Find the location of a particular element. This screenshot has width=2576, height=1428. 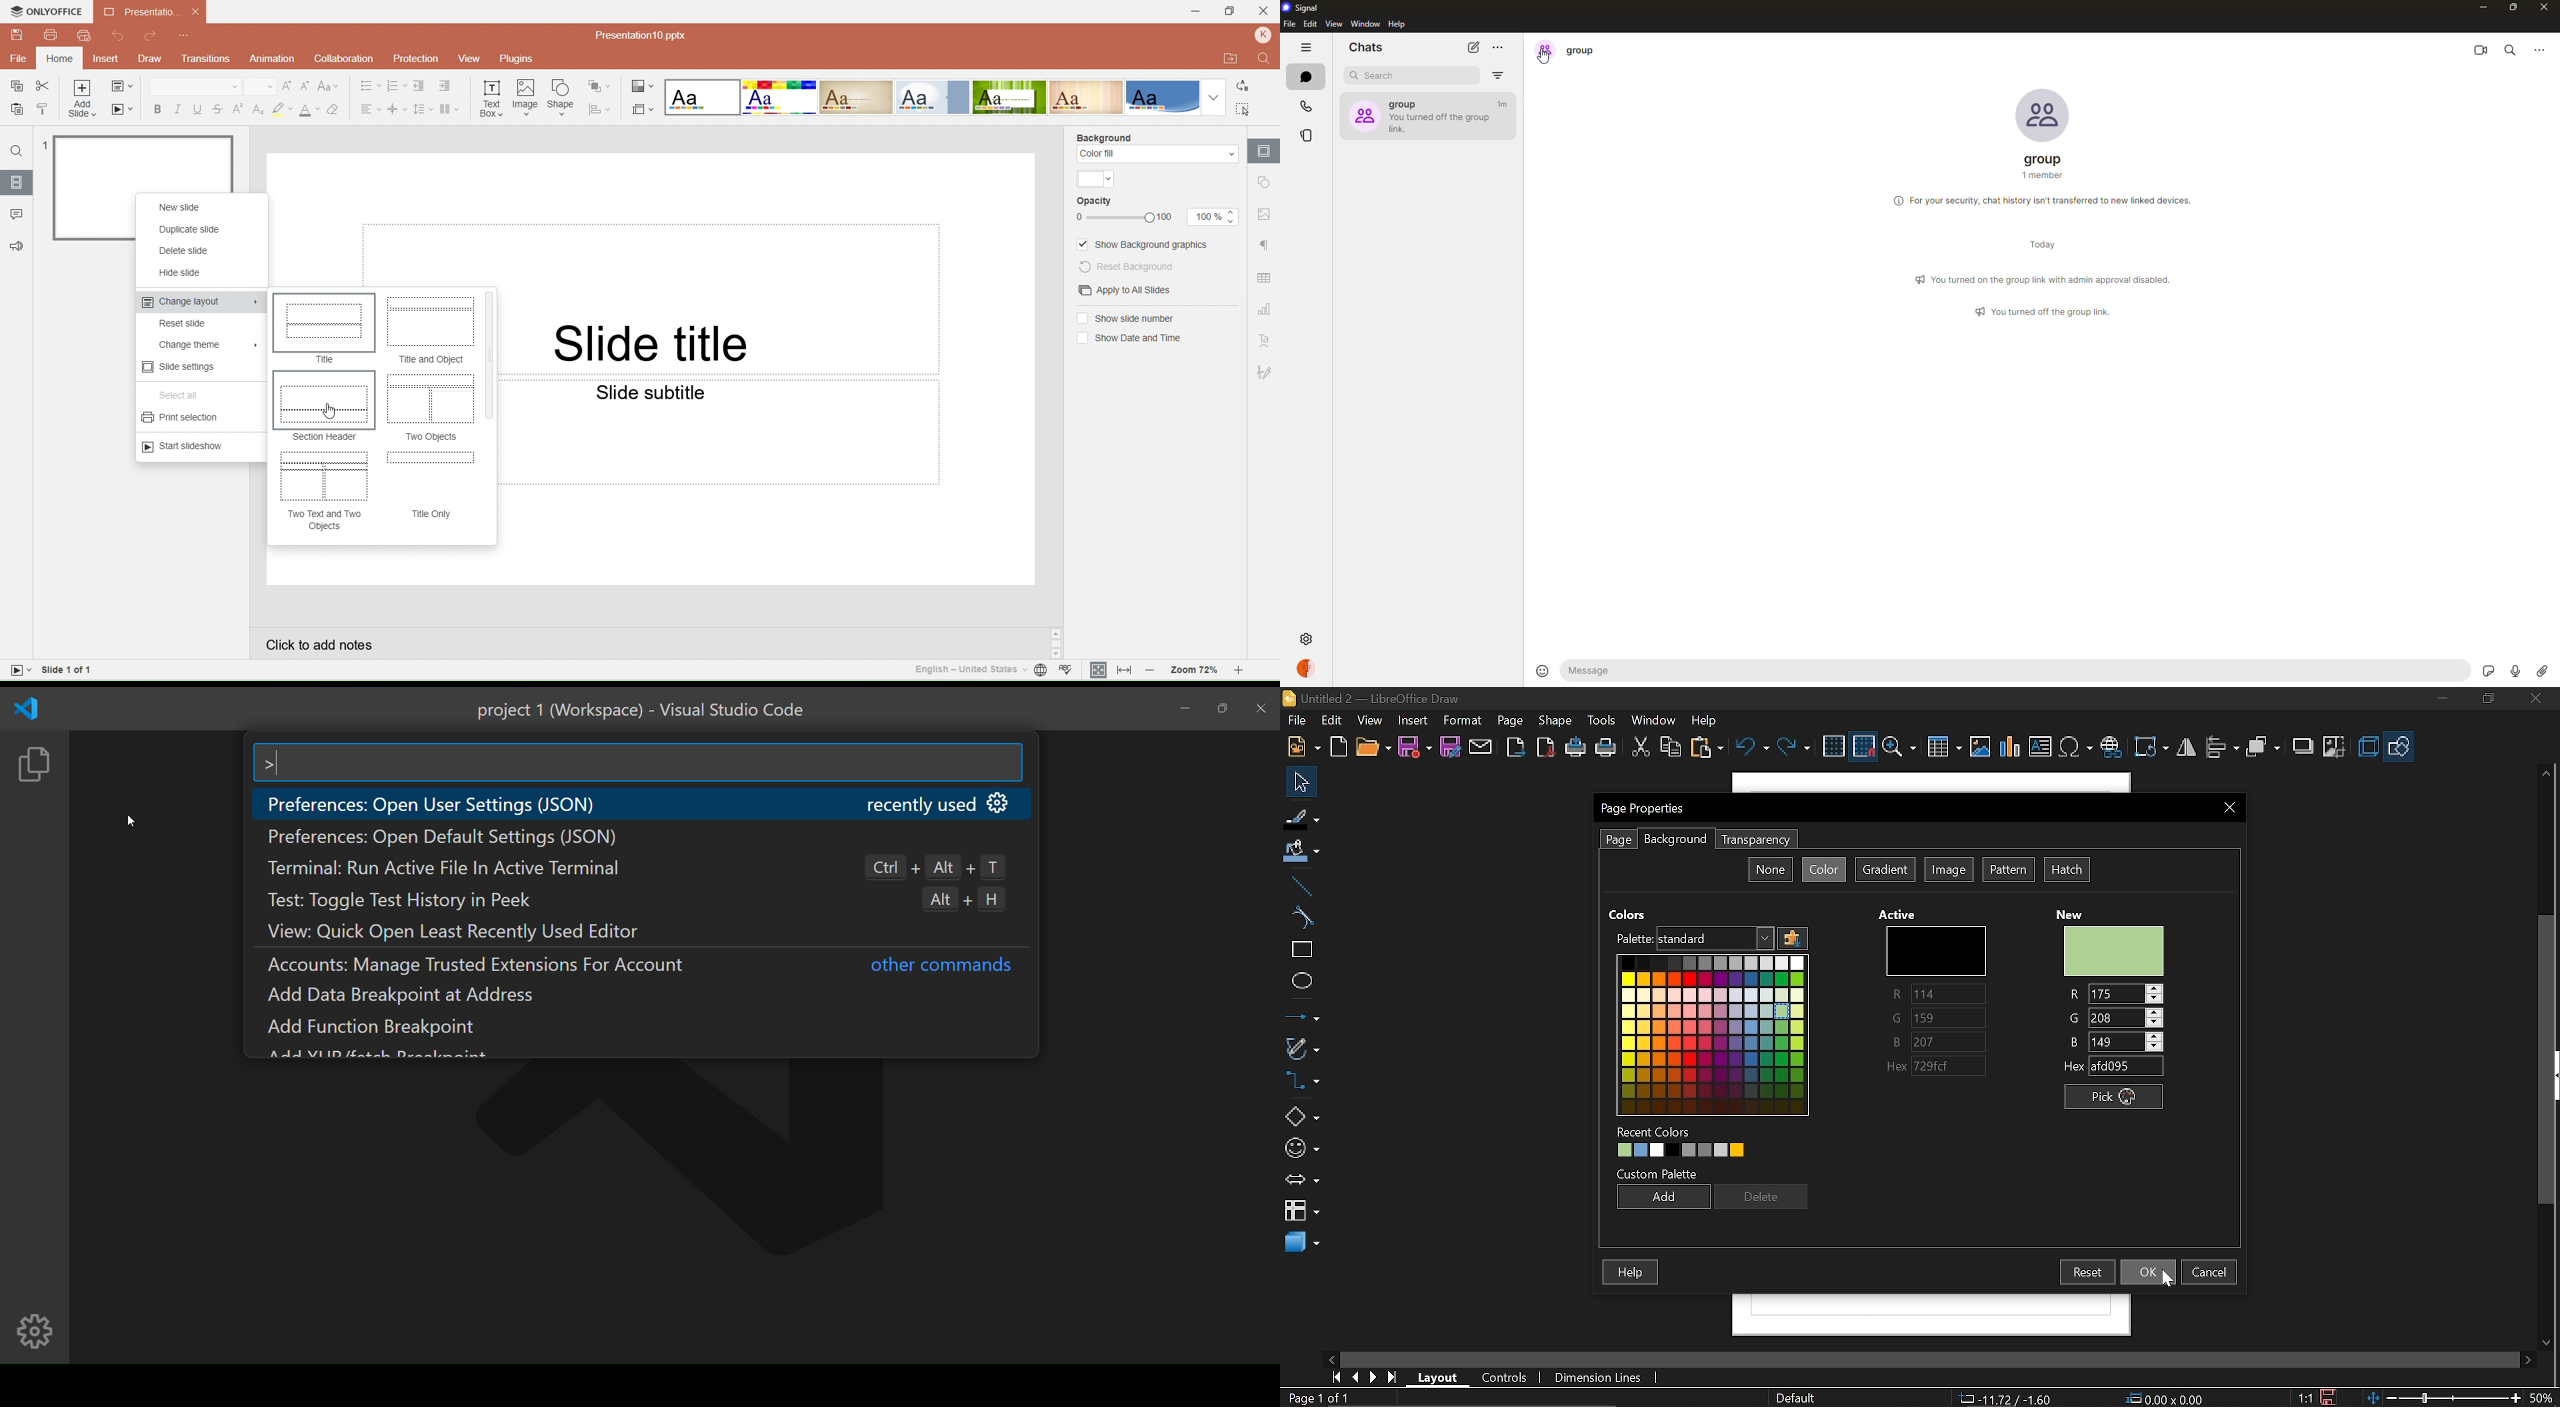

day is located at coordinates (2042, 246).